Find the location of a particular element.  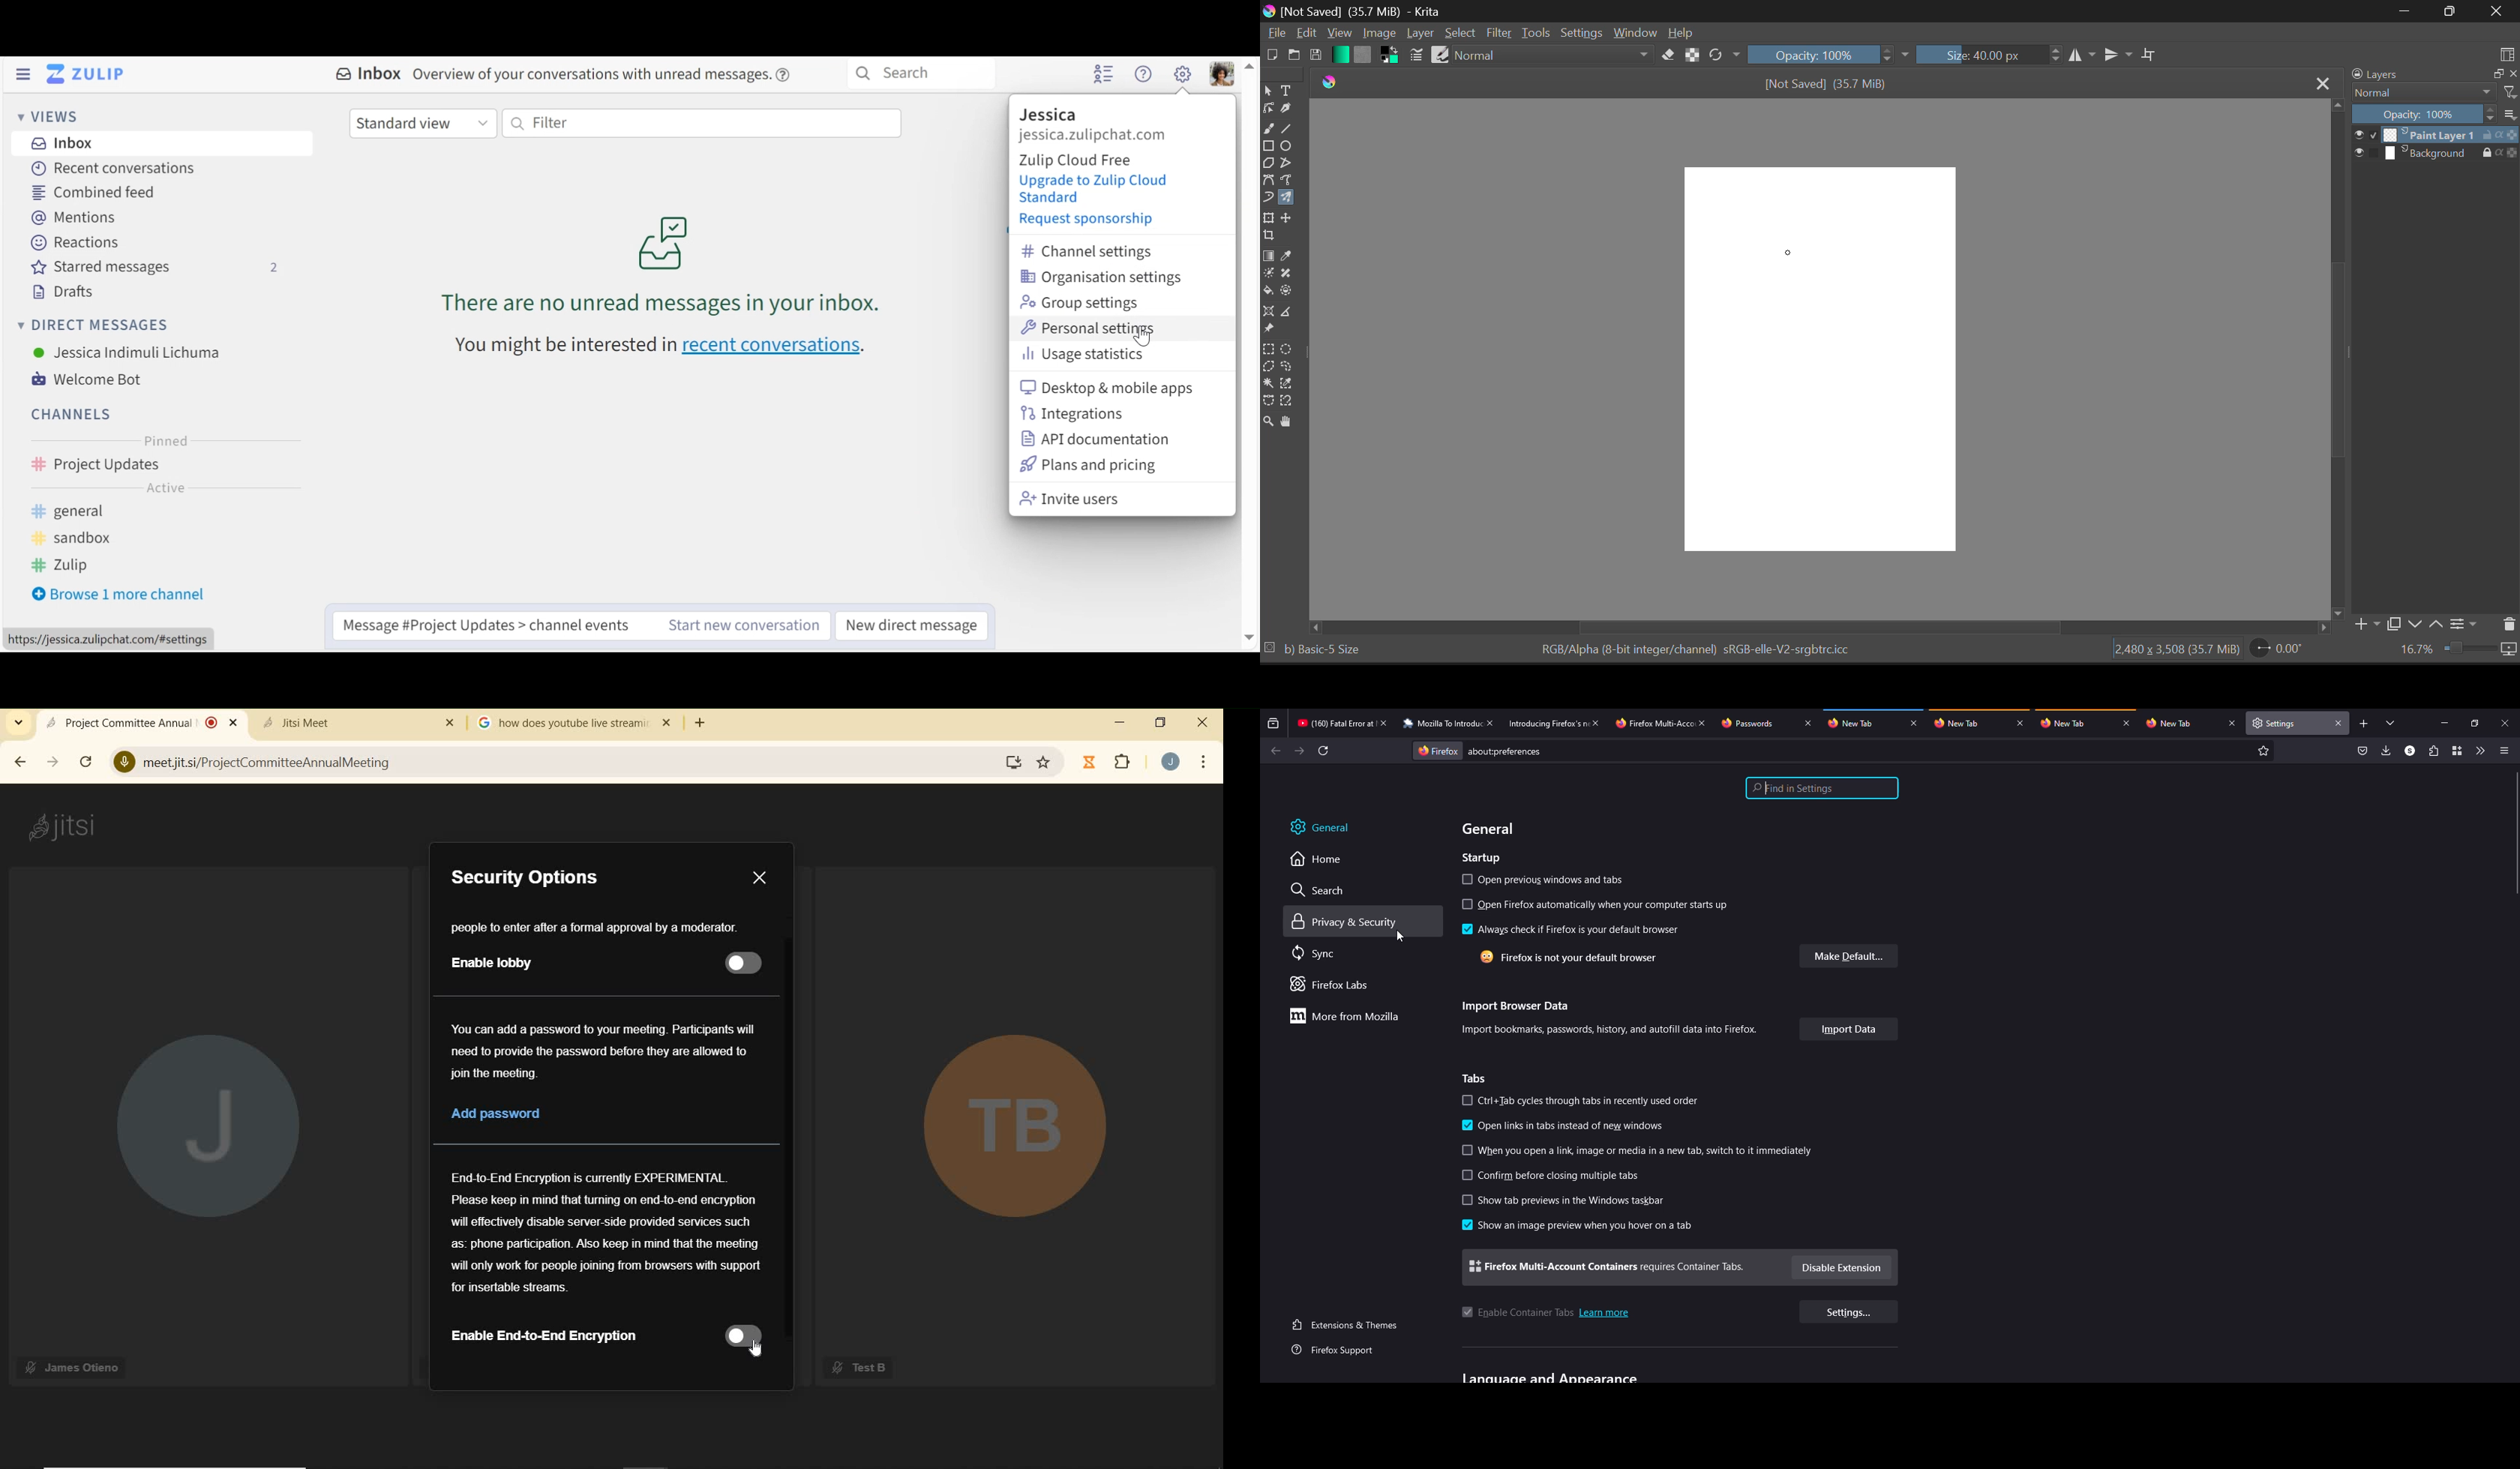

https:/jessica.zulipchat.com/#settings is located at coordinates (109, 639).